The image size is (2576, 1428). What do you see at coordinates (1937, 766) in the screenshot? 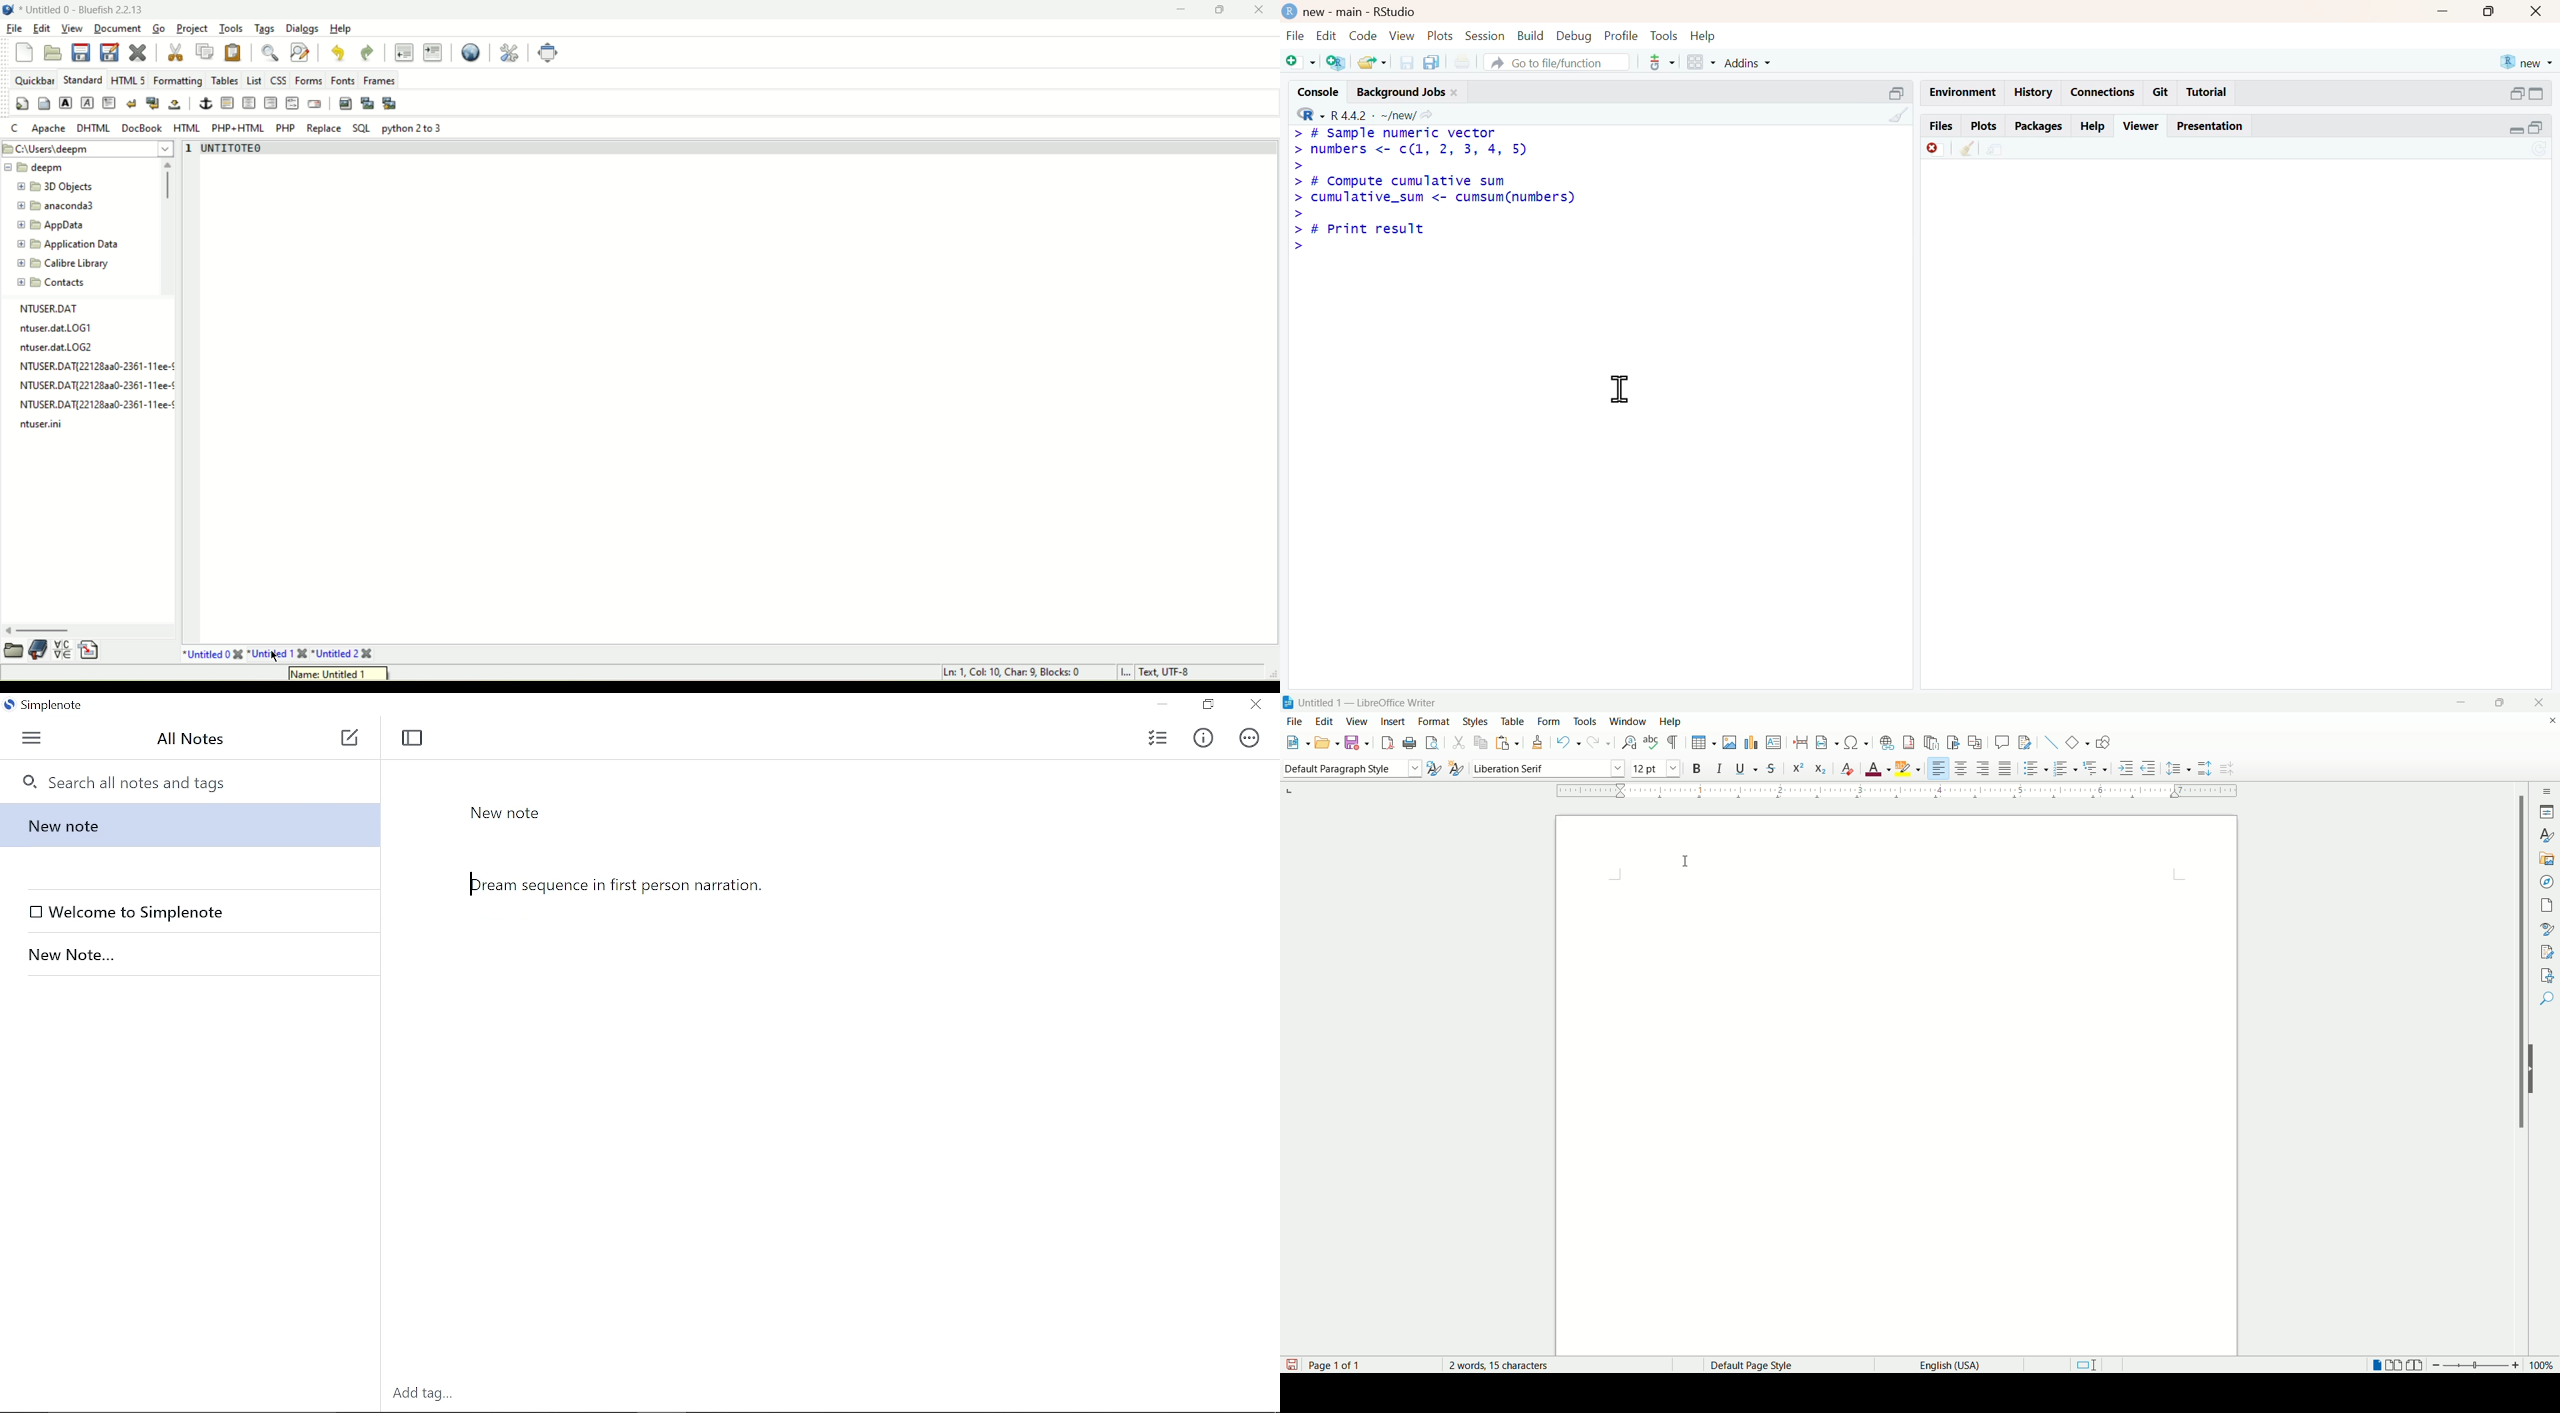
I see `left align` at bounding box center [1937, 766].